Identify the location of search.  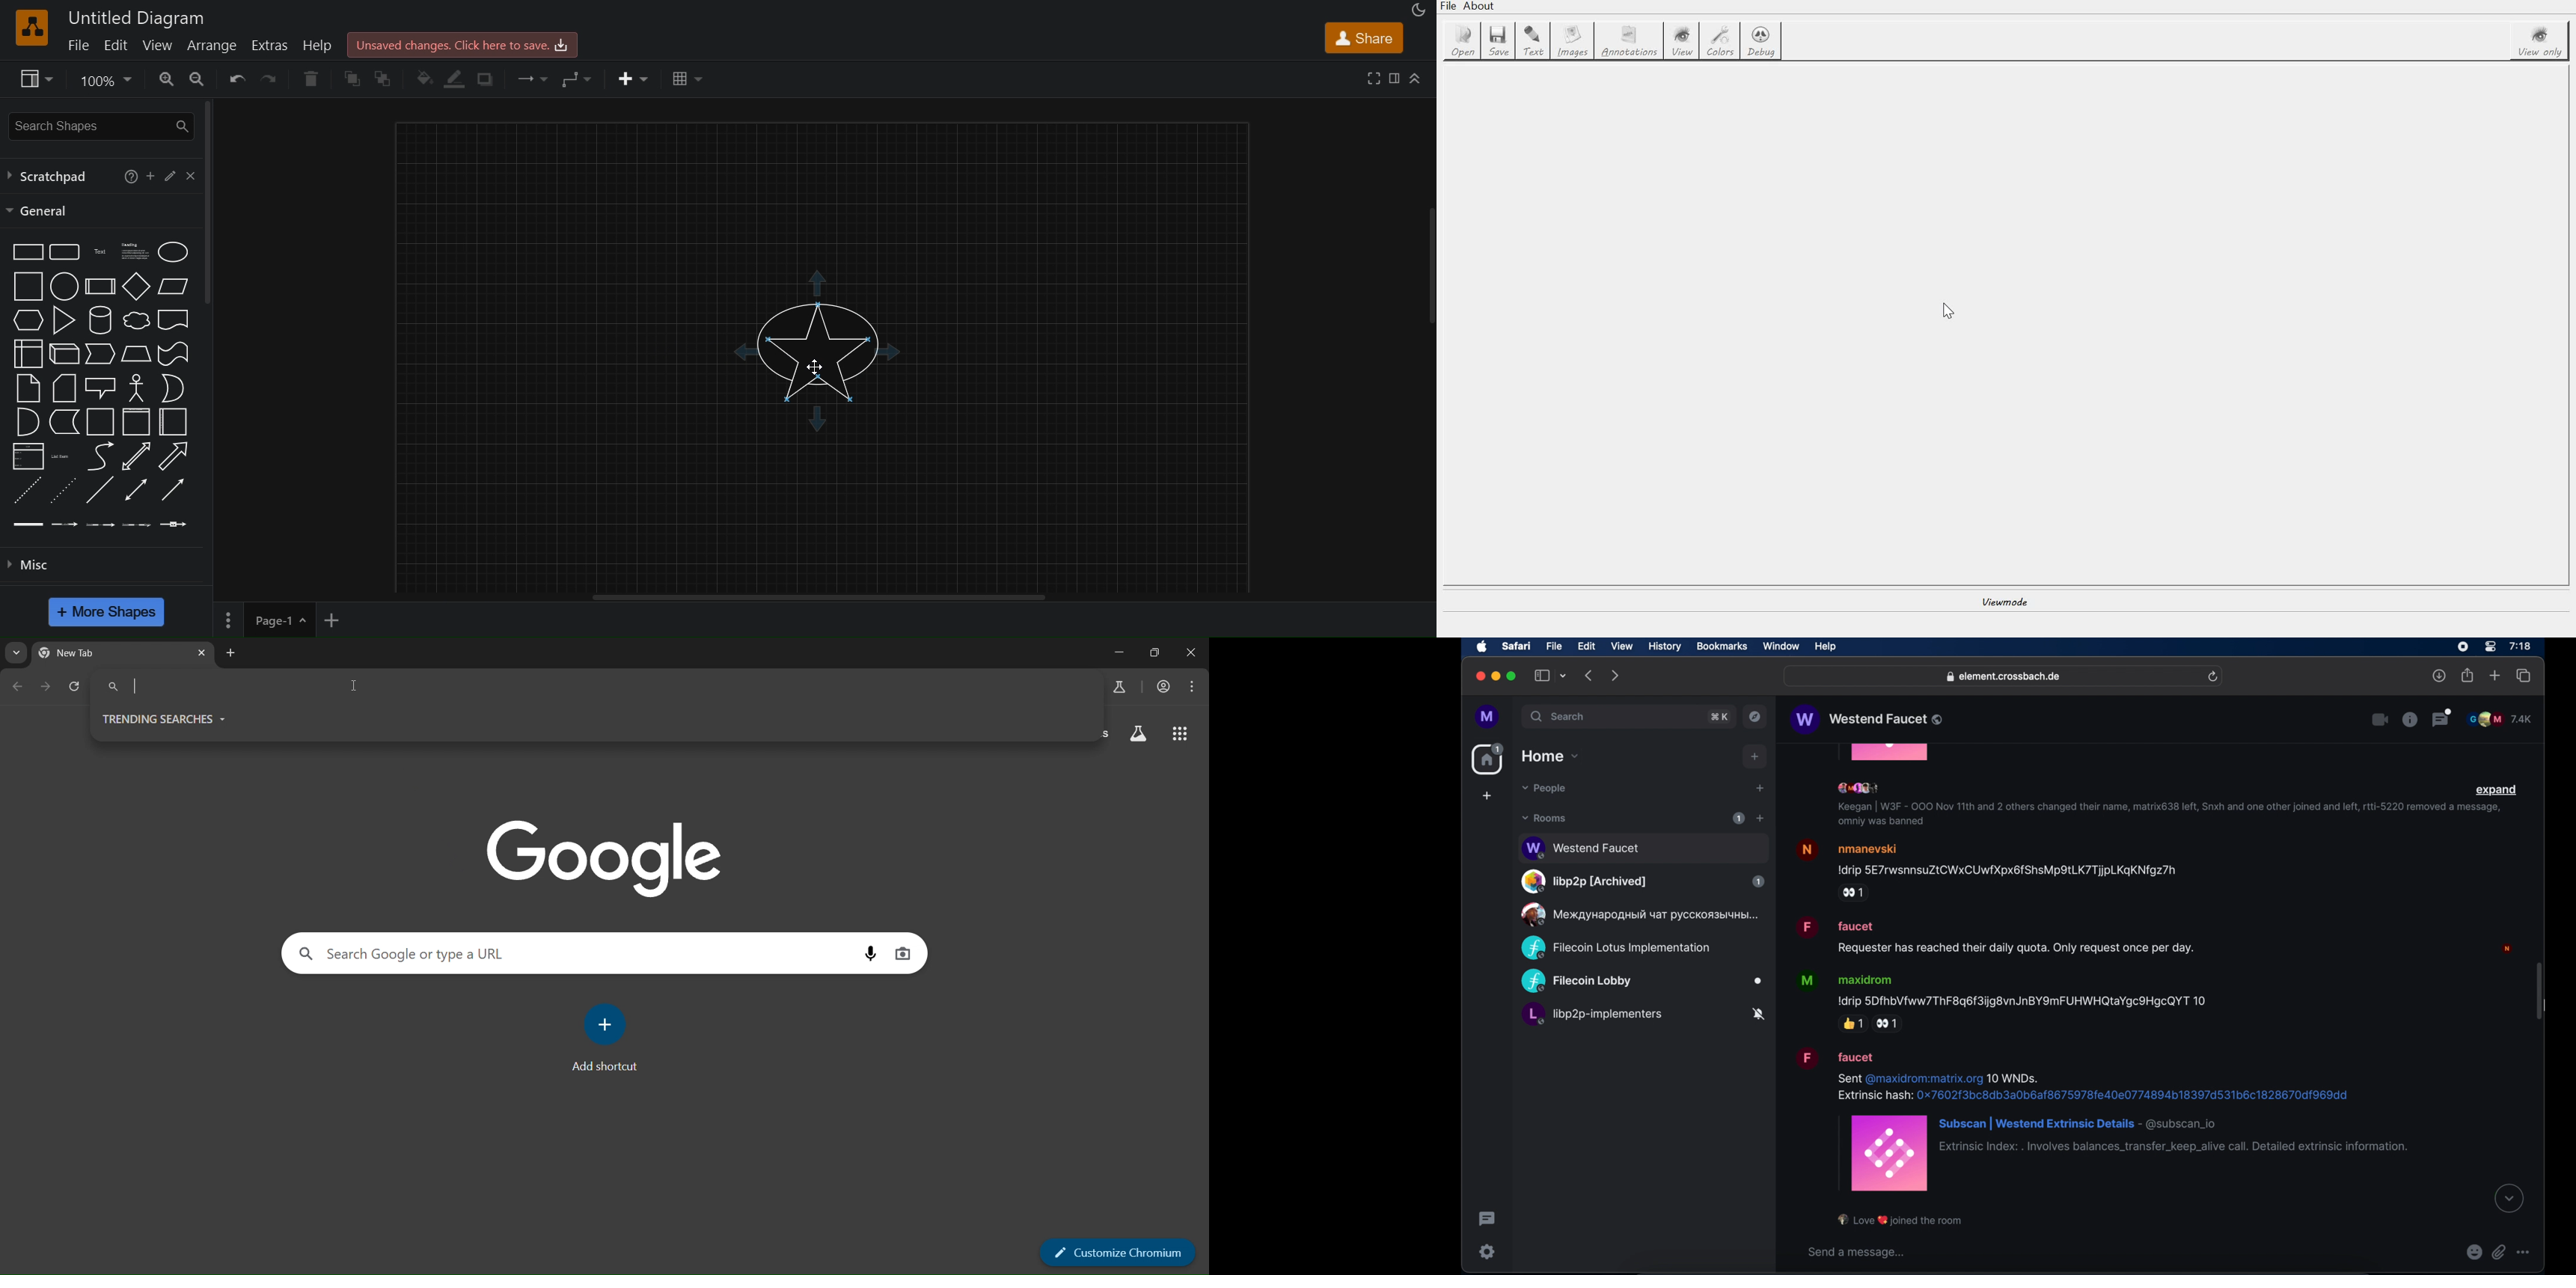
(1559, 716).